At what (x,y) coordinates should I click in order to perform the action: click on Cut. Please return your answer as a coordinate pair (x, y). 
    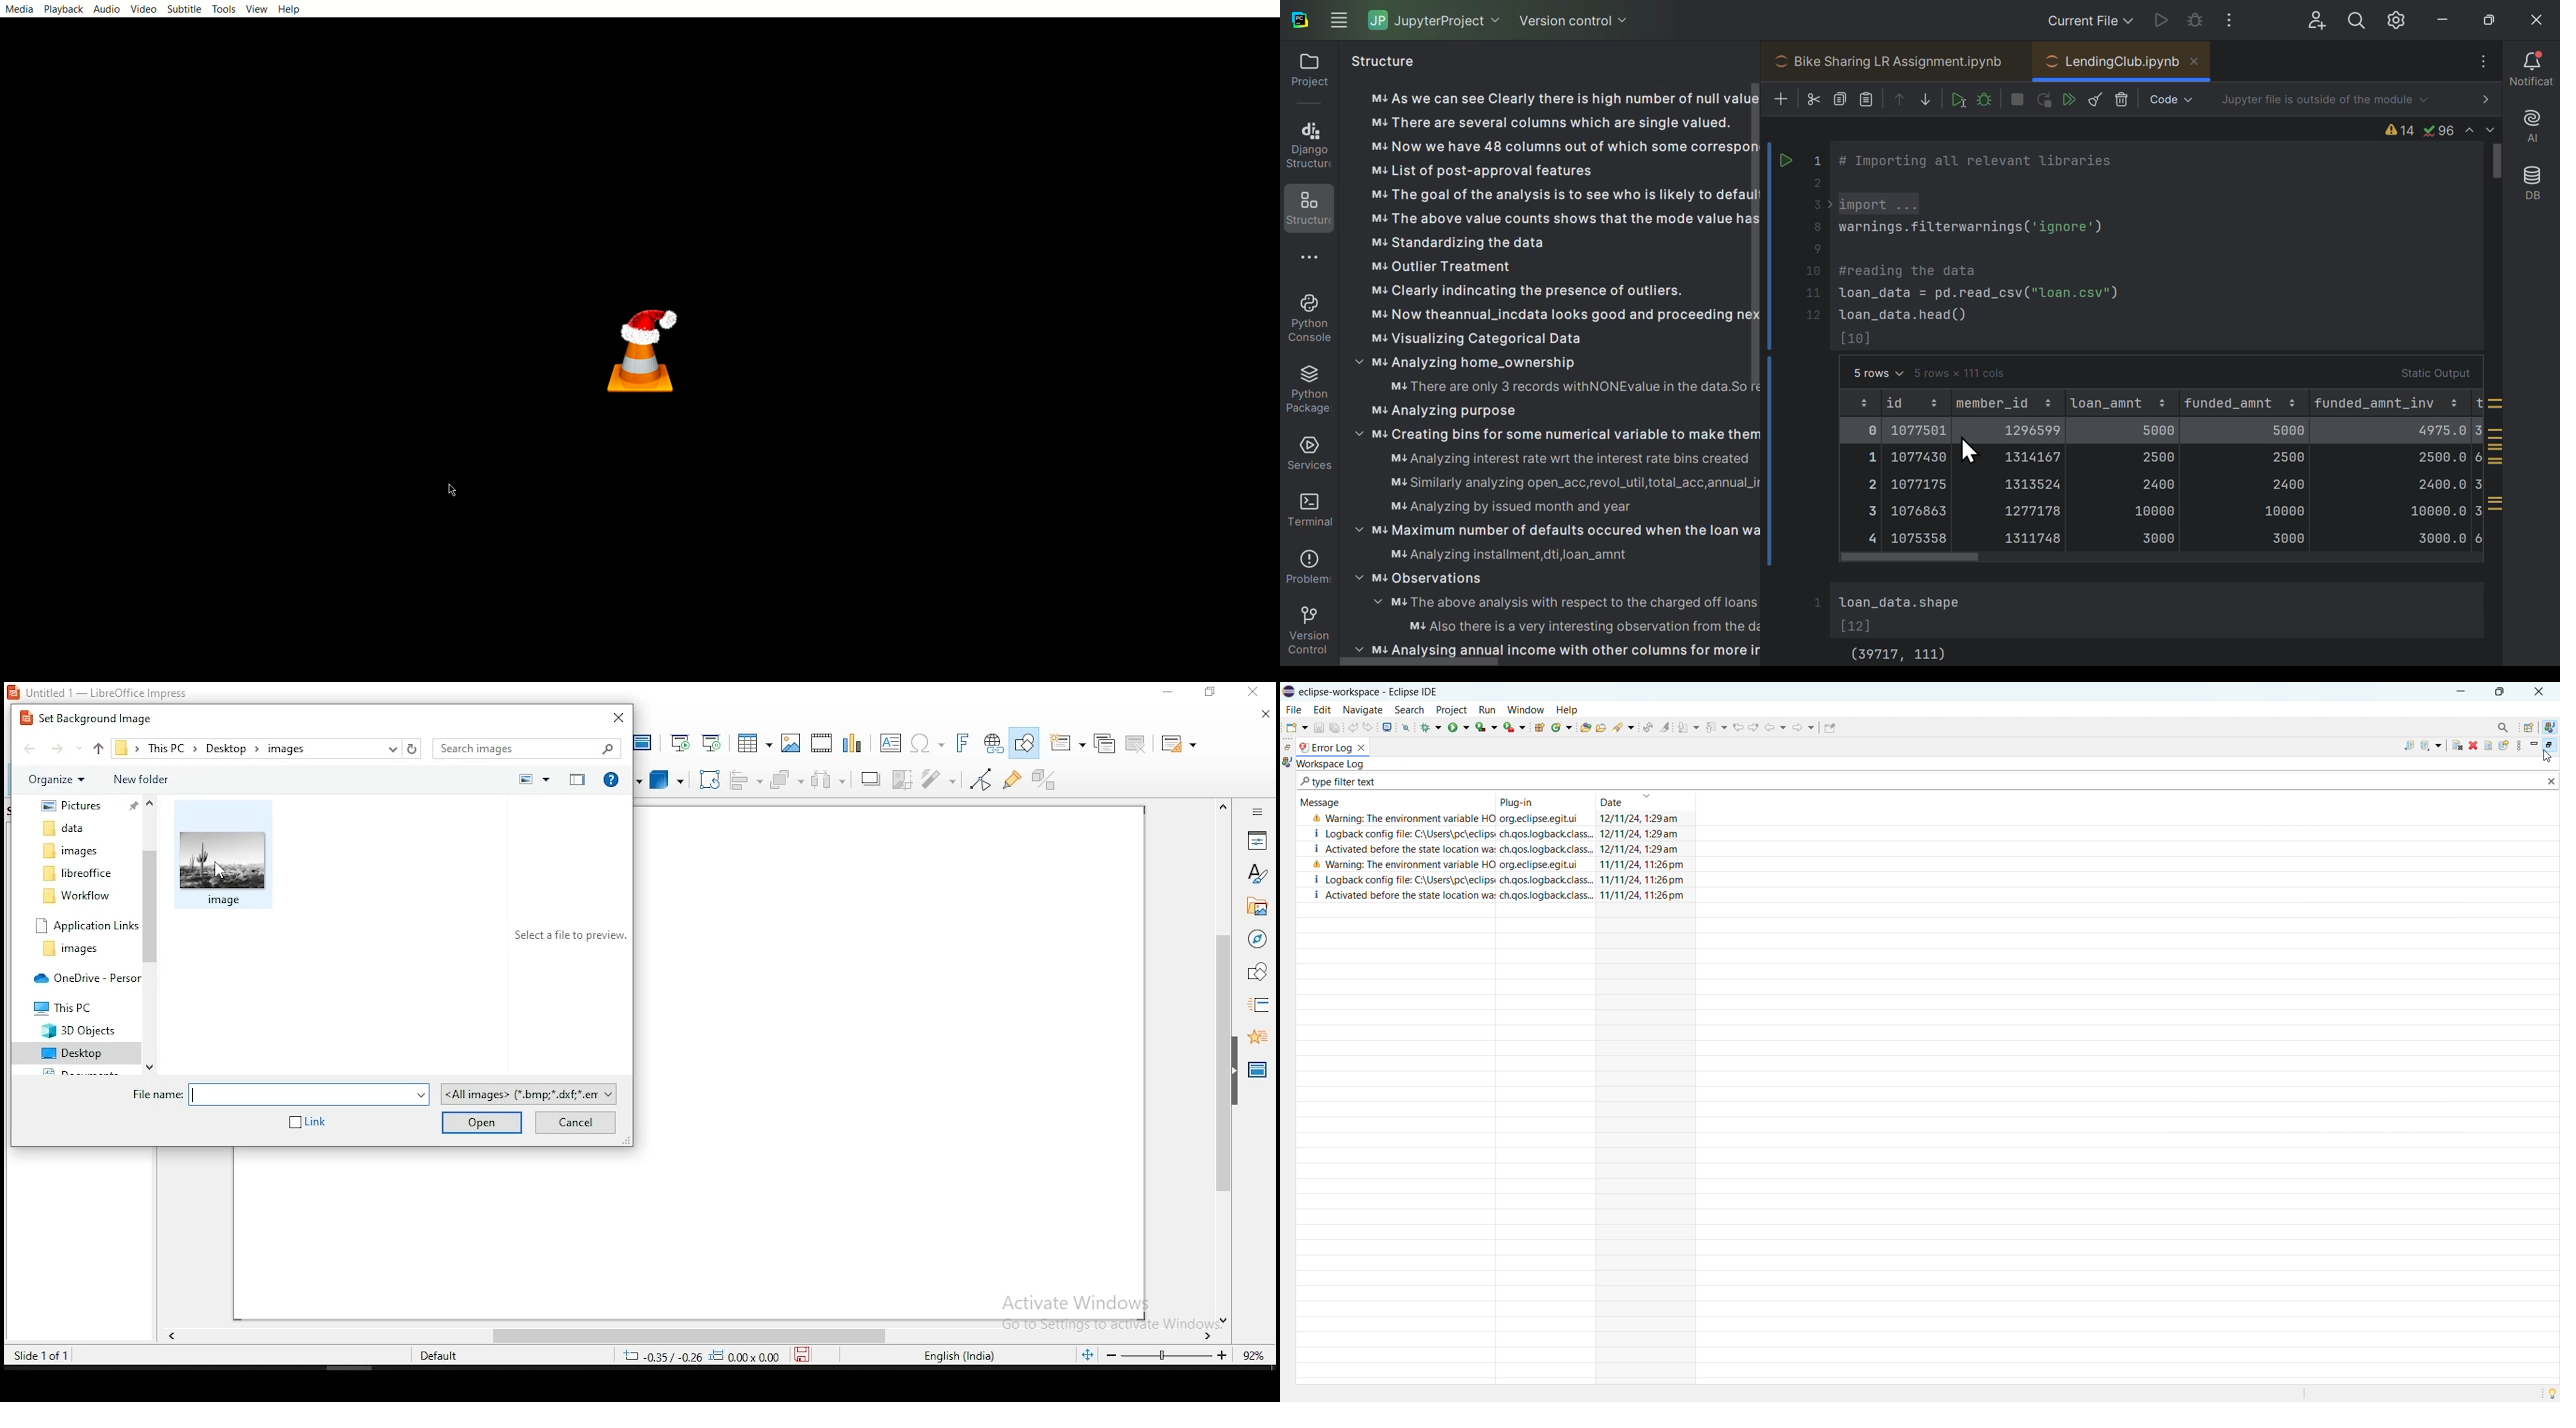
    Looking at the image, I should click on (1813, 102).